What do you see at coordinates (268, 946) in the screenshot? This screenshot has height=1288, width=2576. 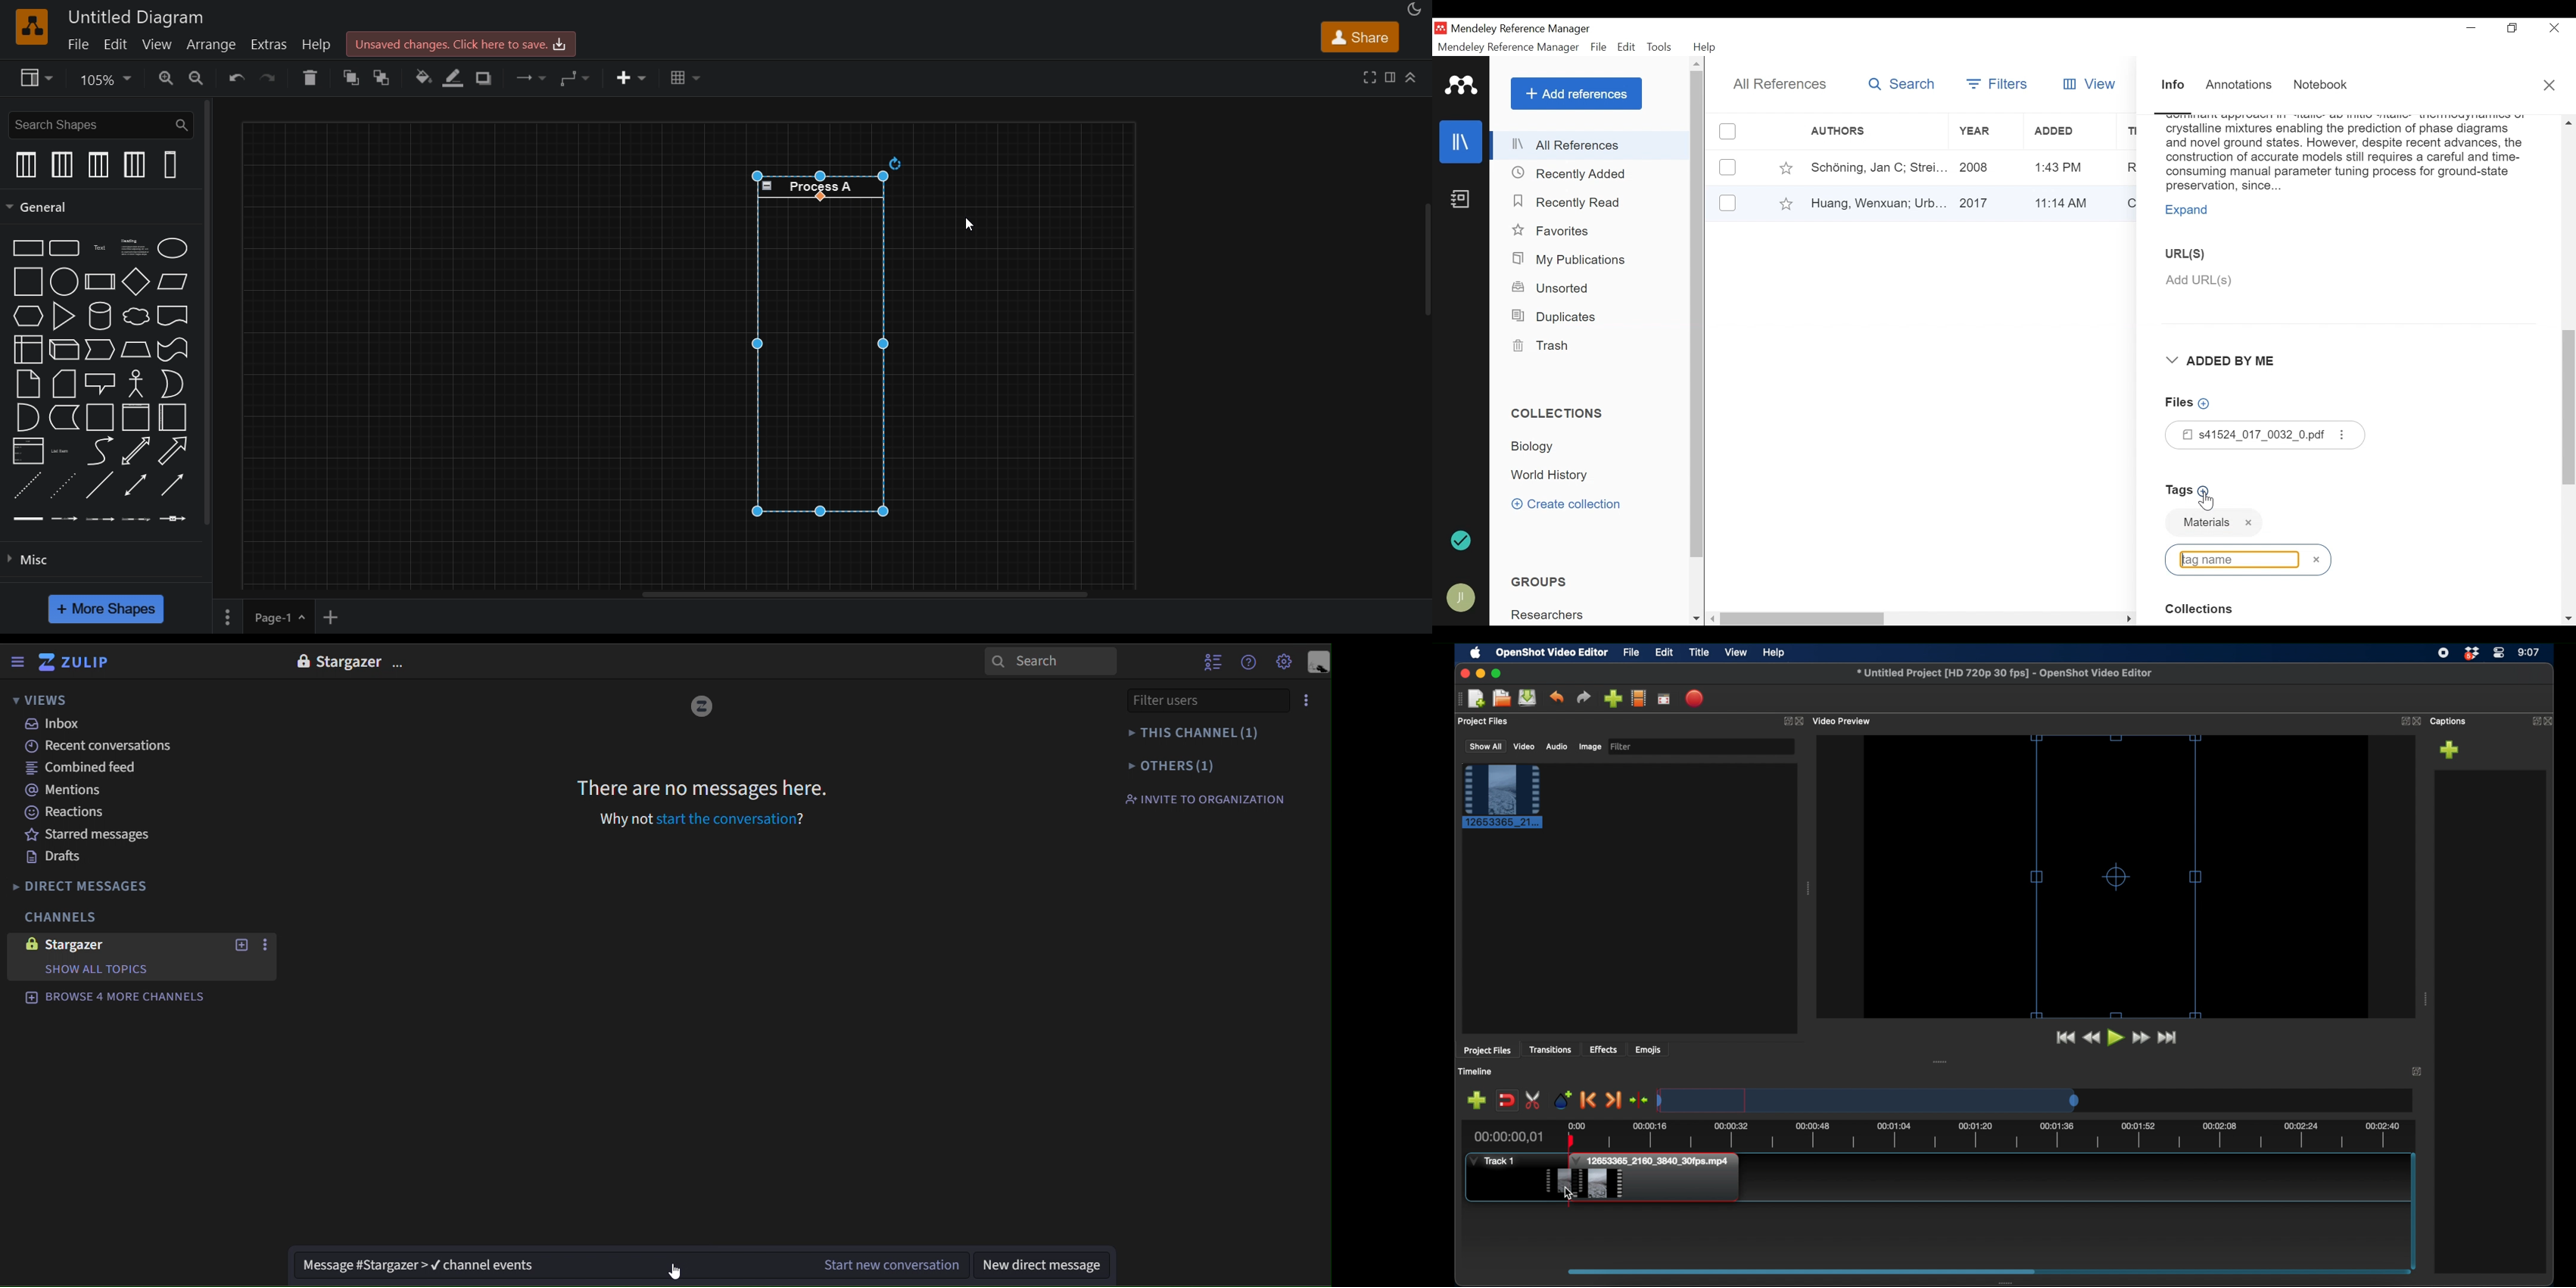 I see `options` at bounding box center [268, 946].